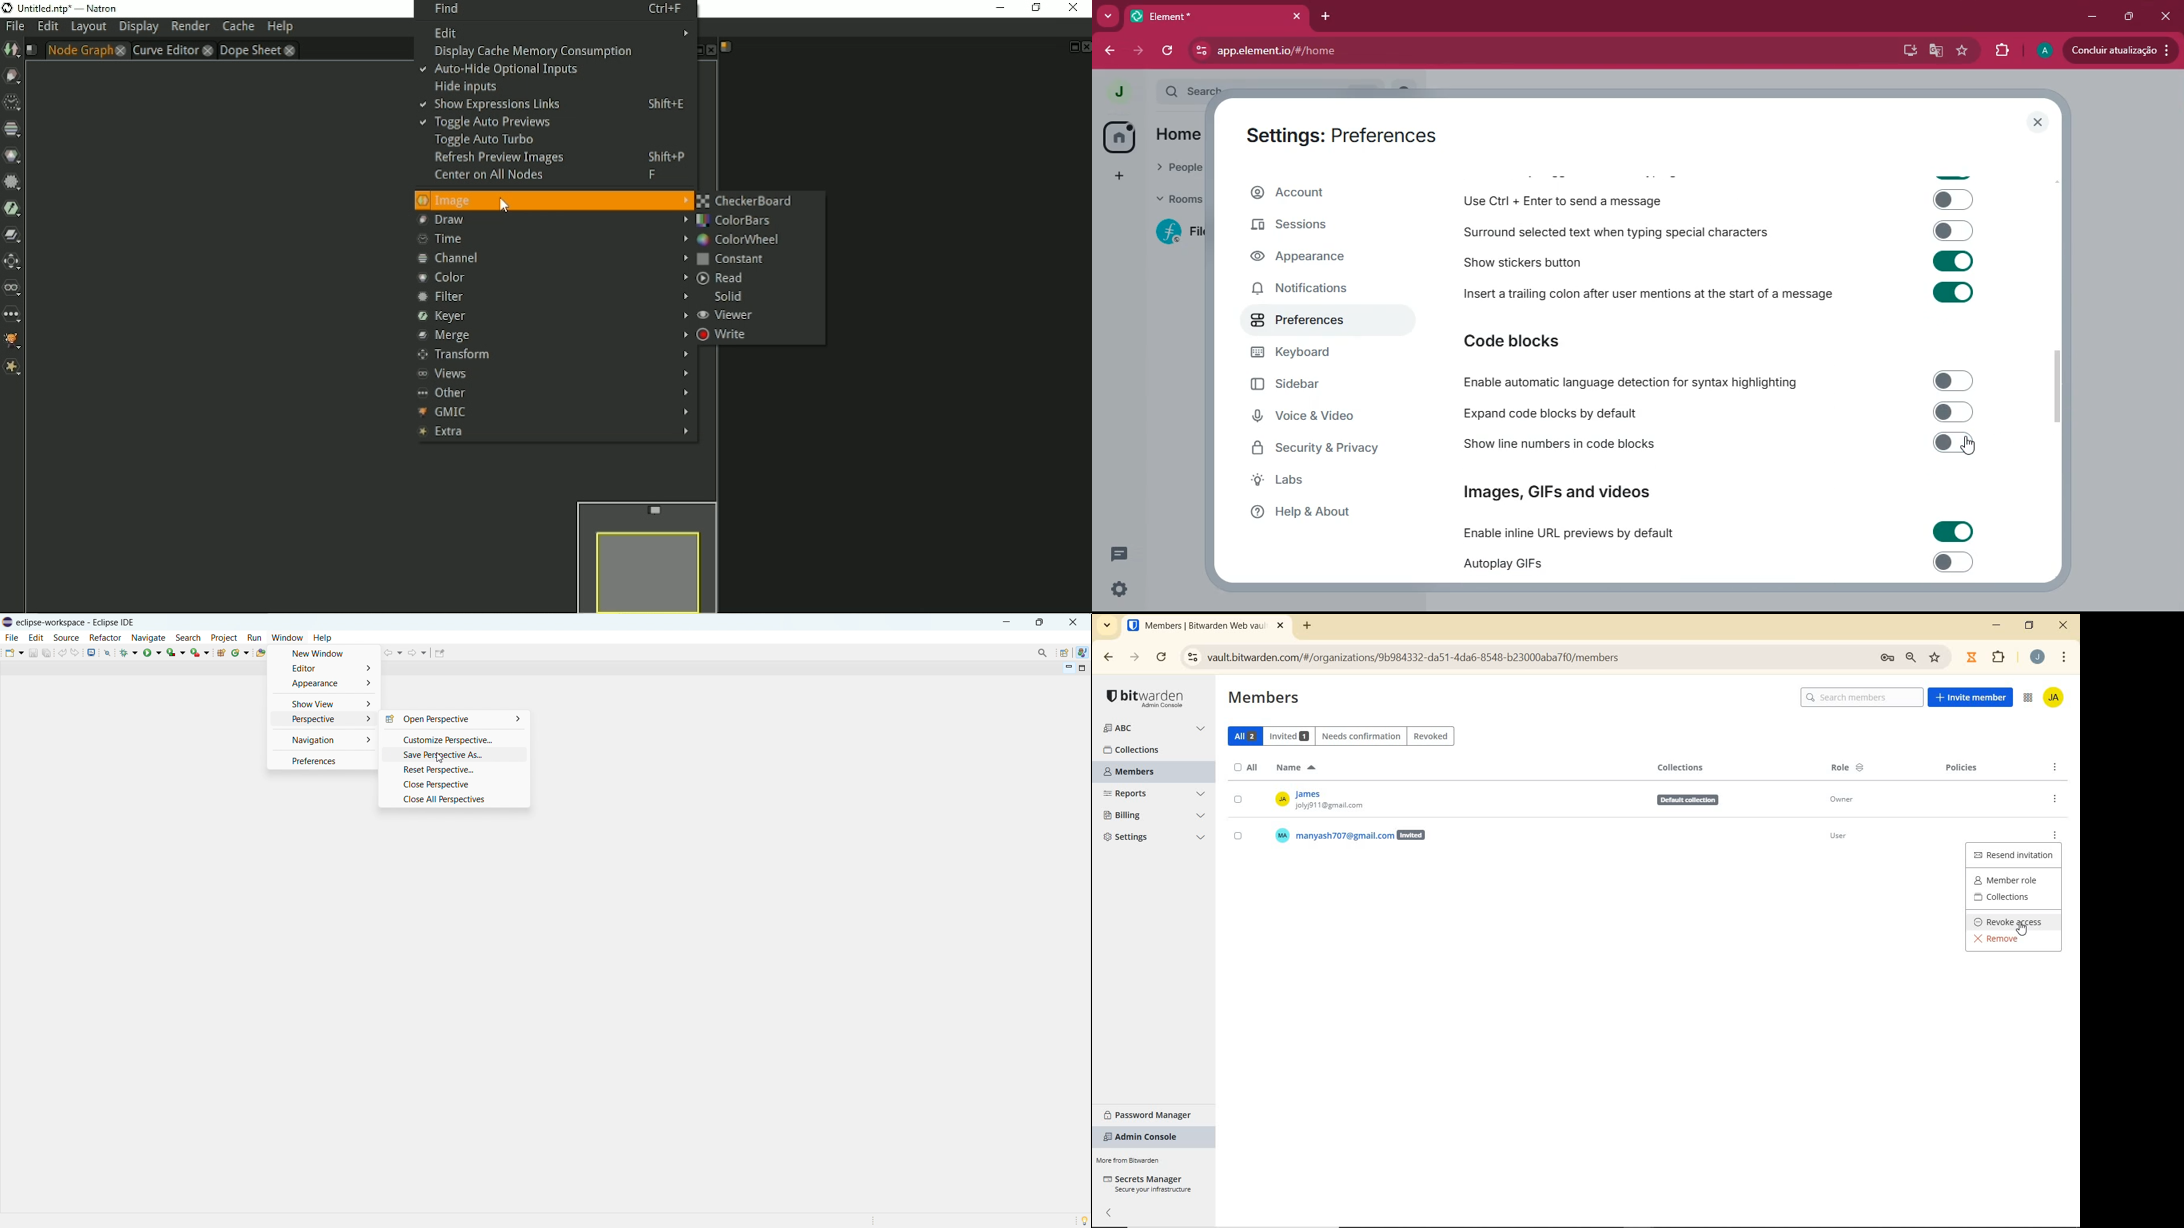  Describe the element at coordinates (1306, 323) in the screenshot. I see `preferences` at that location.